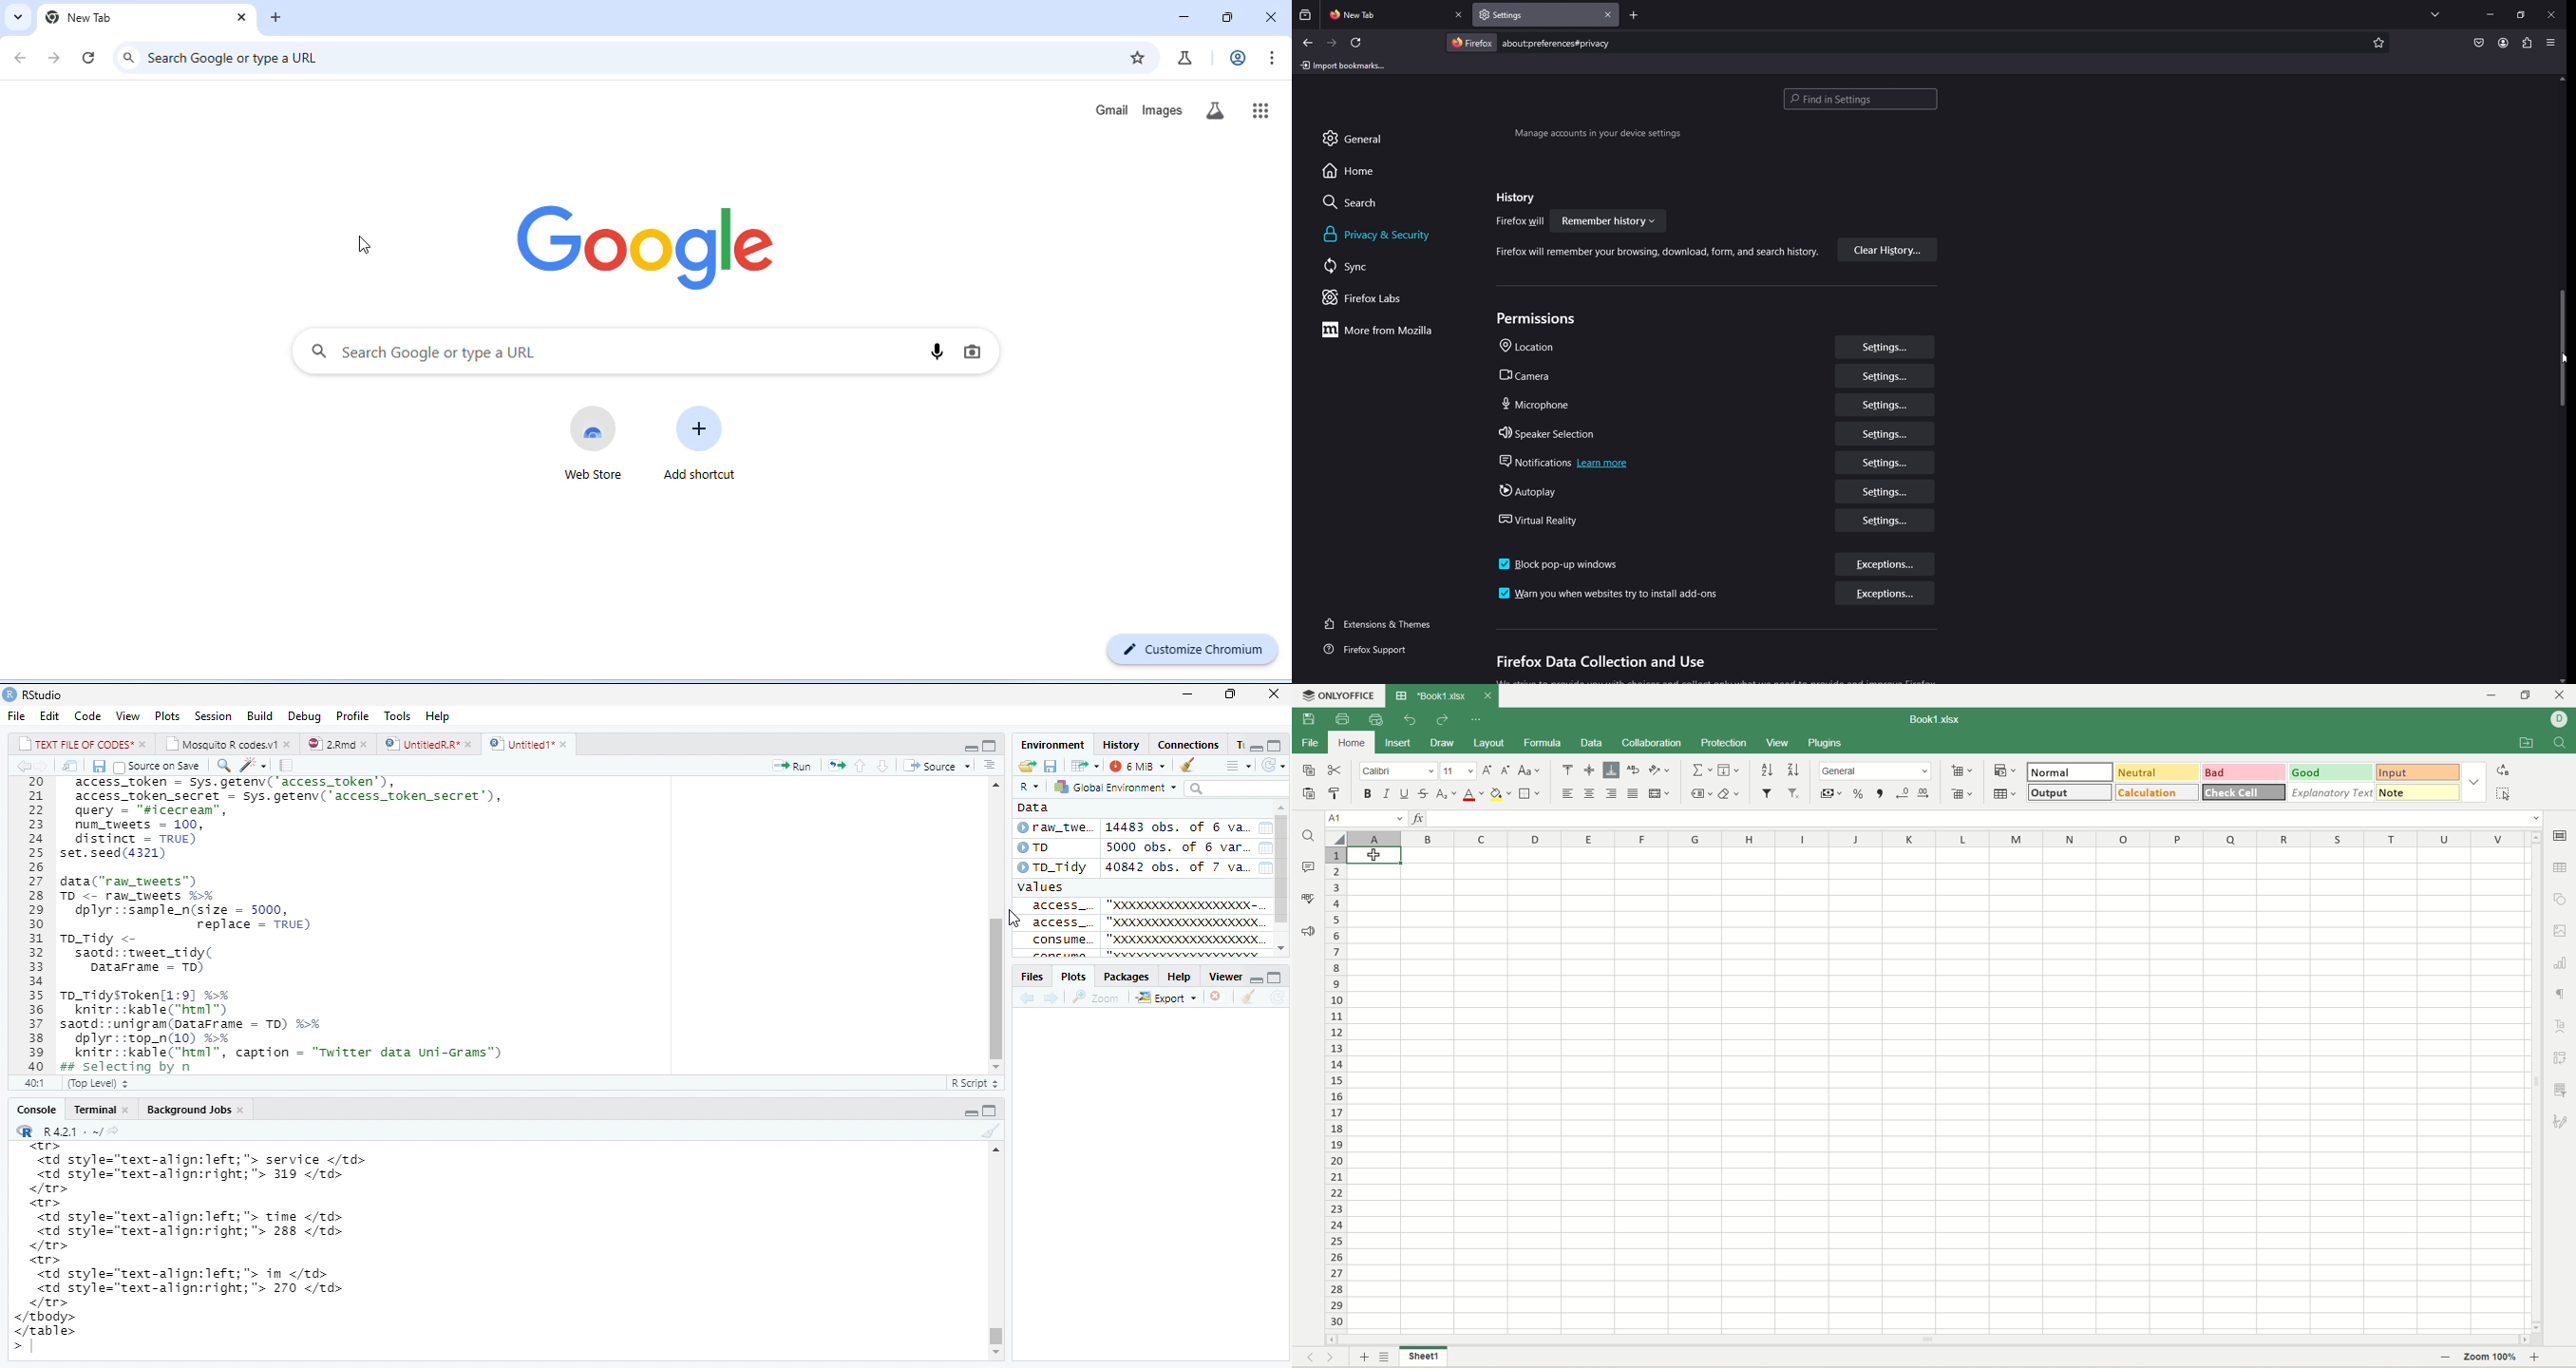 This screenshot has width=2576, height=1372. Describe the element at coordinates (1611, 770) in the screenshot. I see `align bottom` at that location.